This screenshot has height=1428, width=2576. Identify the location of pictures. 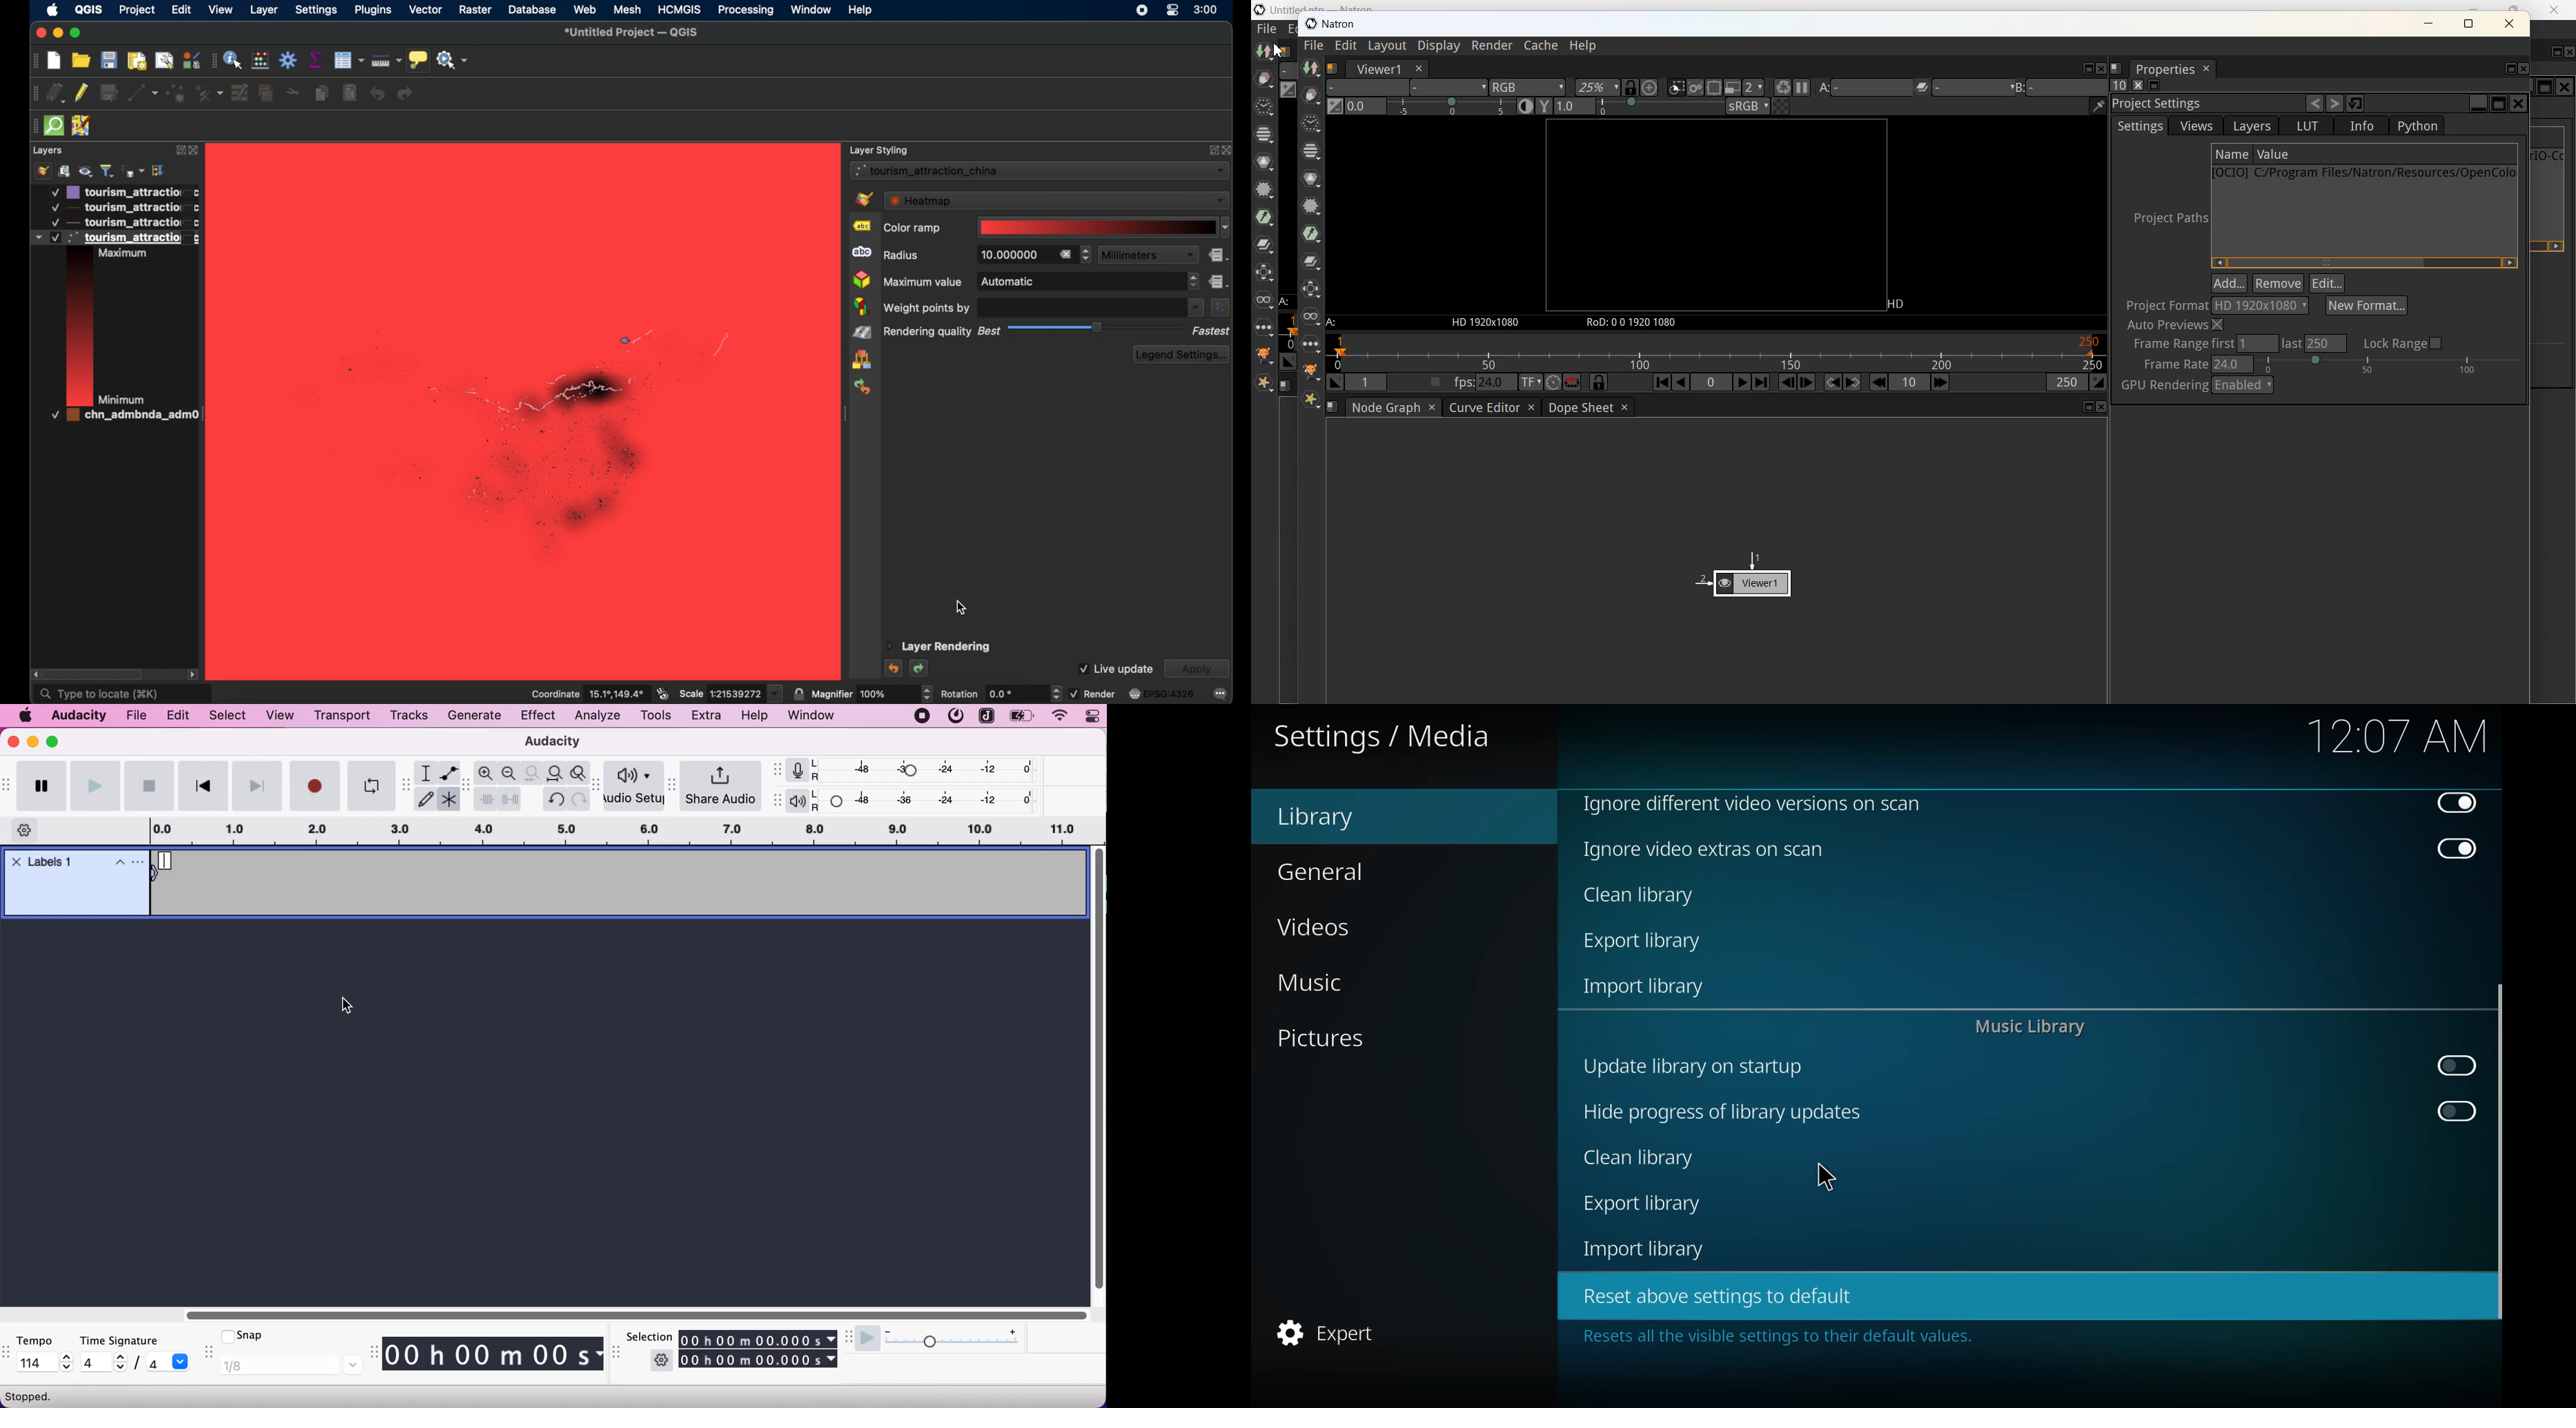
(1318, 1038).